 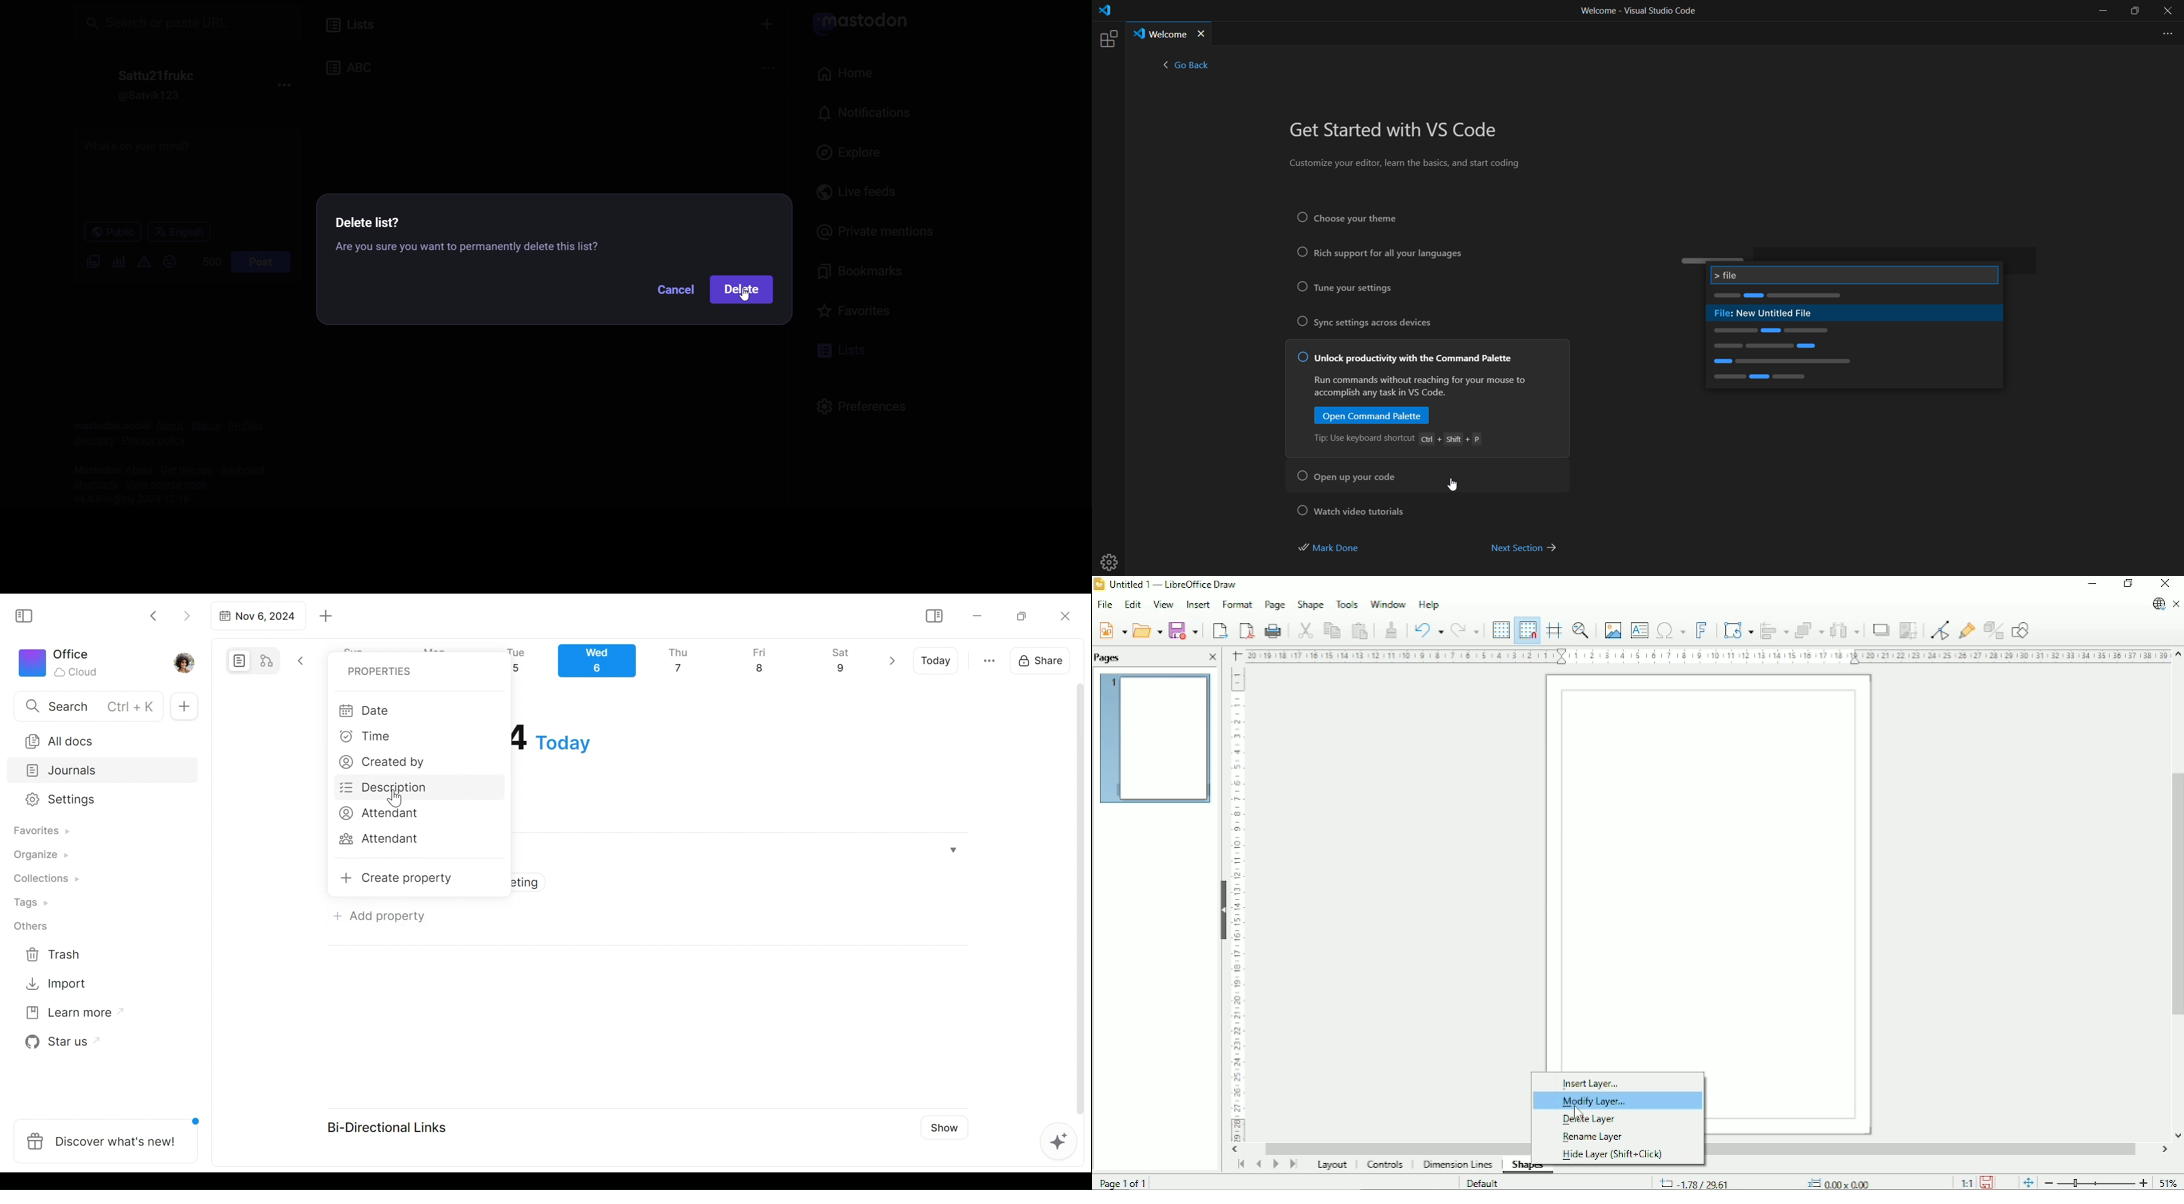 I want to click on Transformation, so click(x=1738, y=629).